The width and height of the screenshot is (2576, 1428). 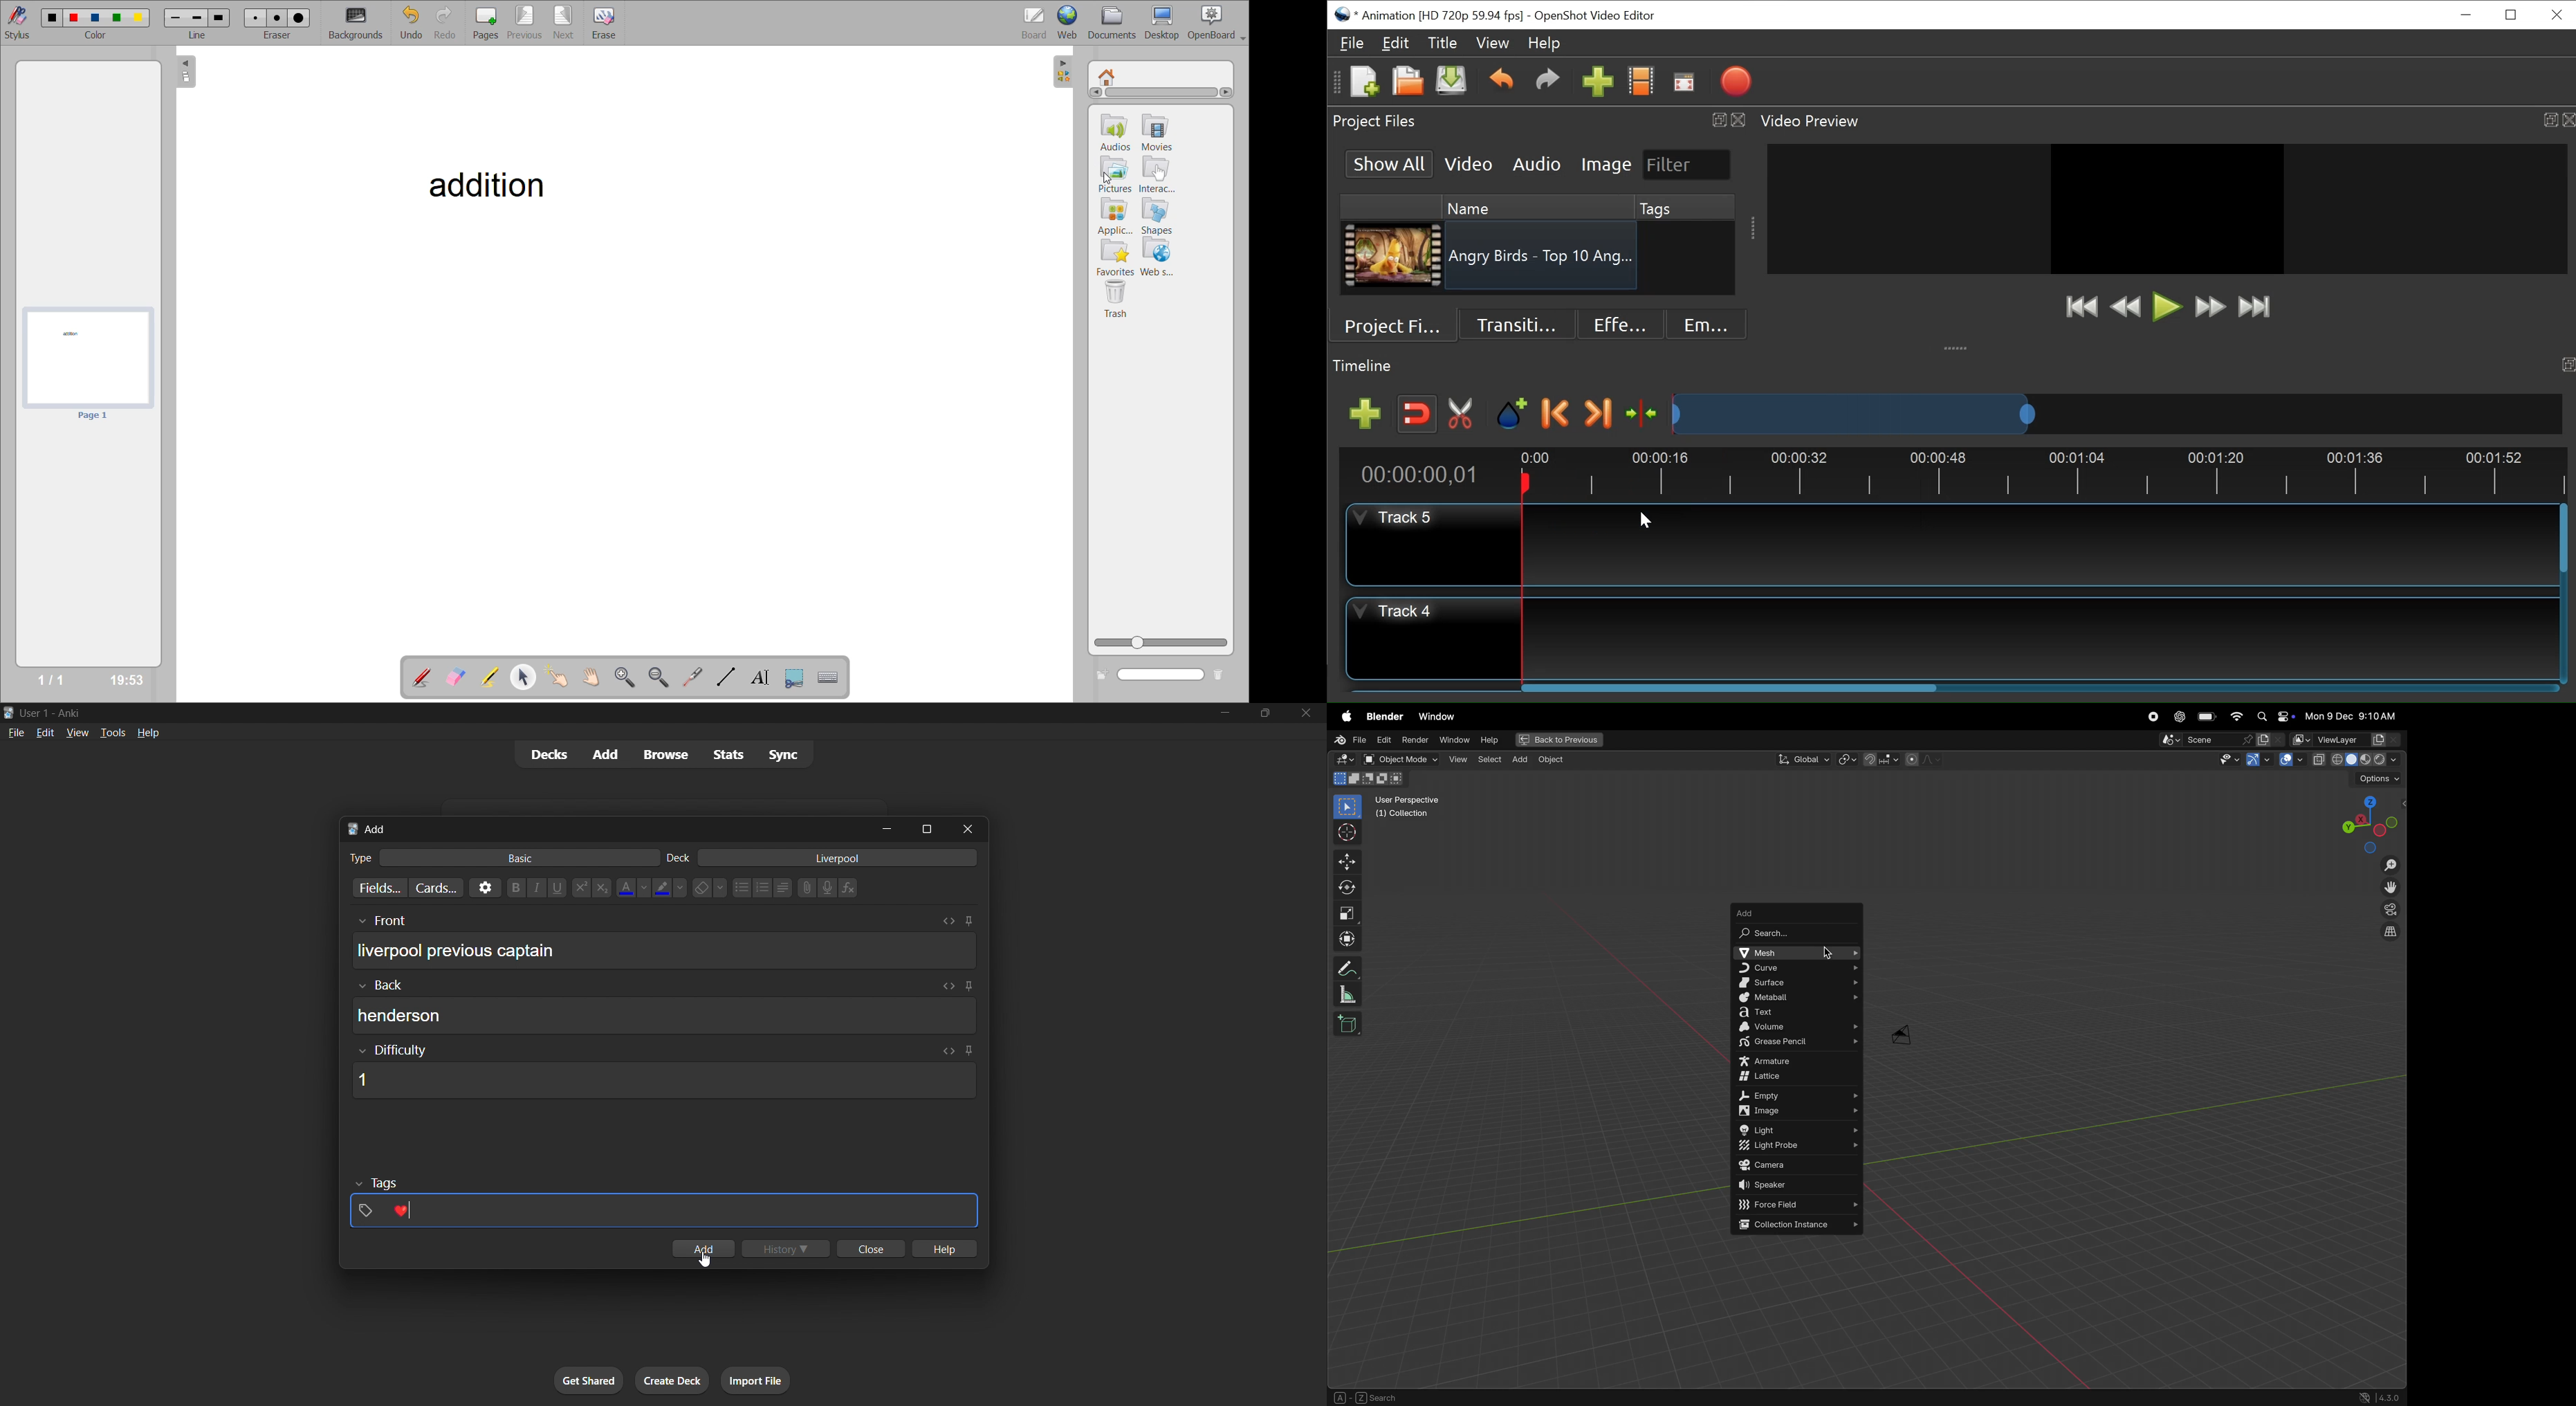 I want to click on card tags input box, so click(x=665, y=1204).